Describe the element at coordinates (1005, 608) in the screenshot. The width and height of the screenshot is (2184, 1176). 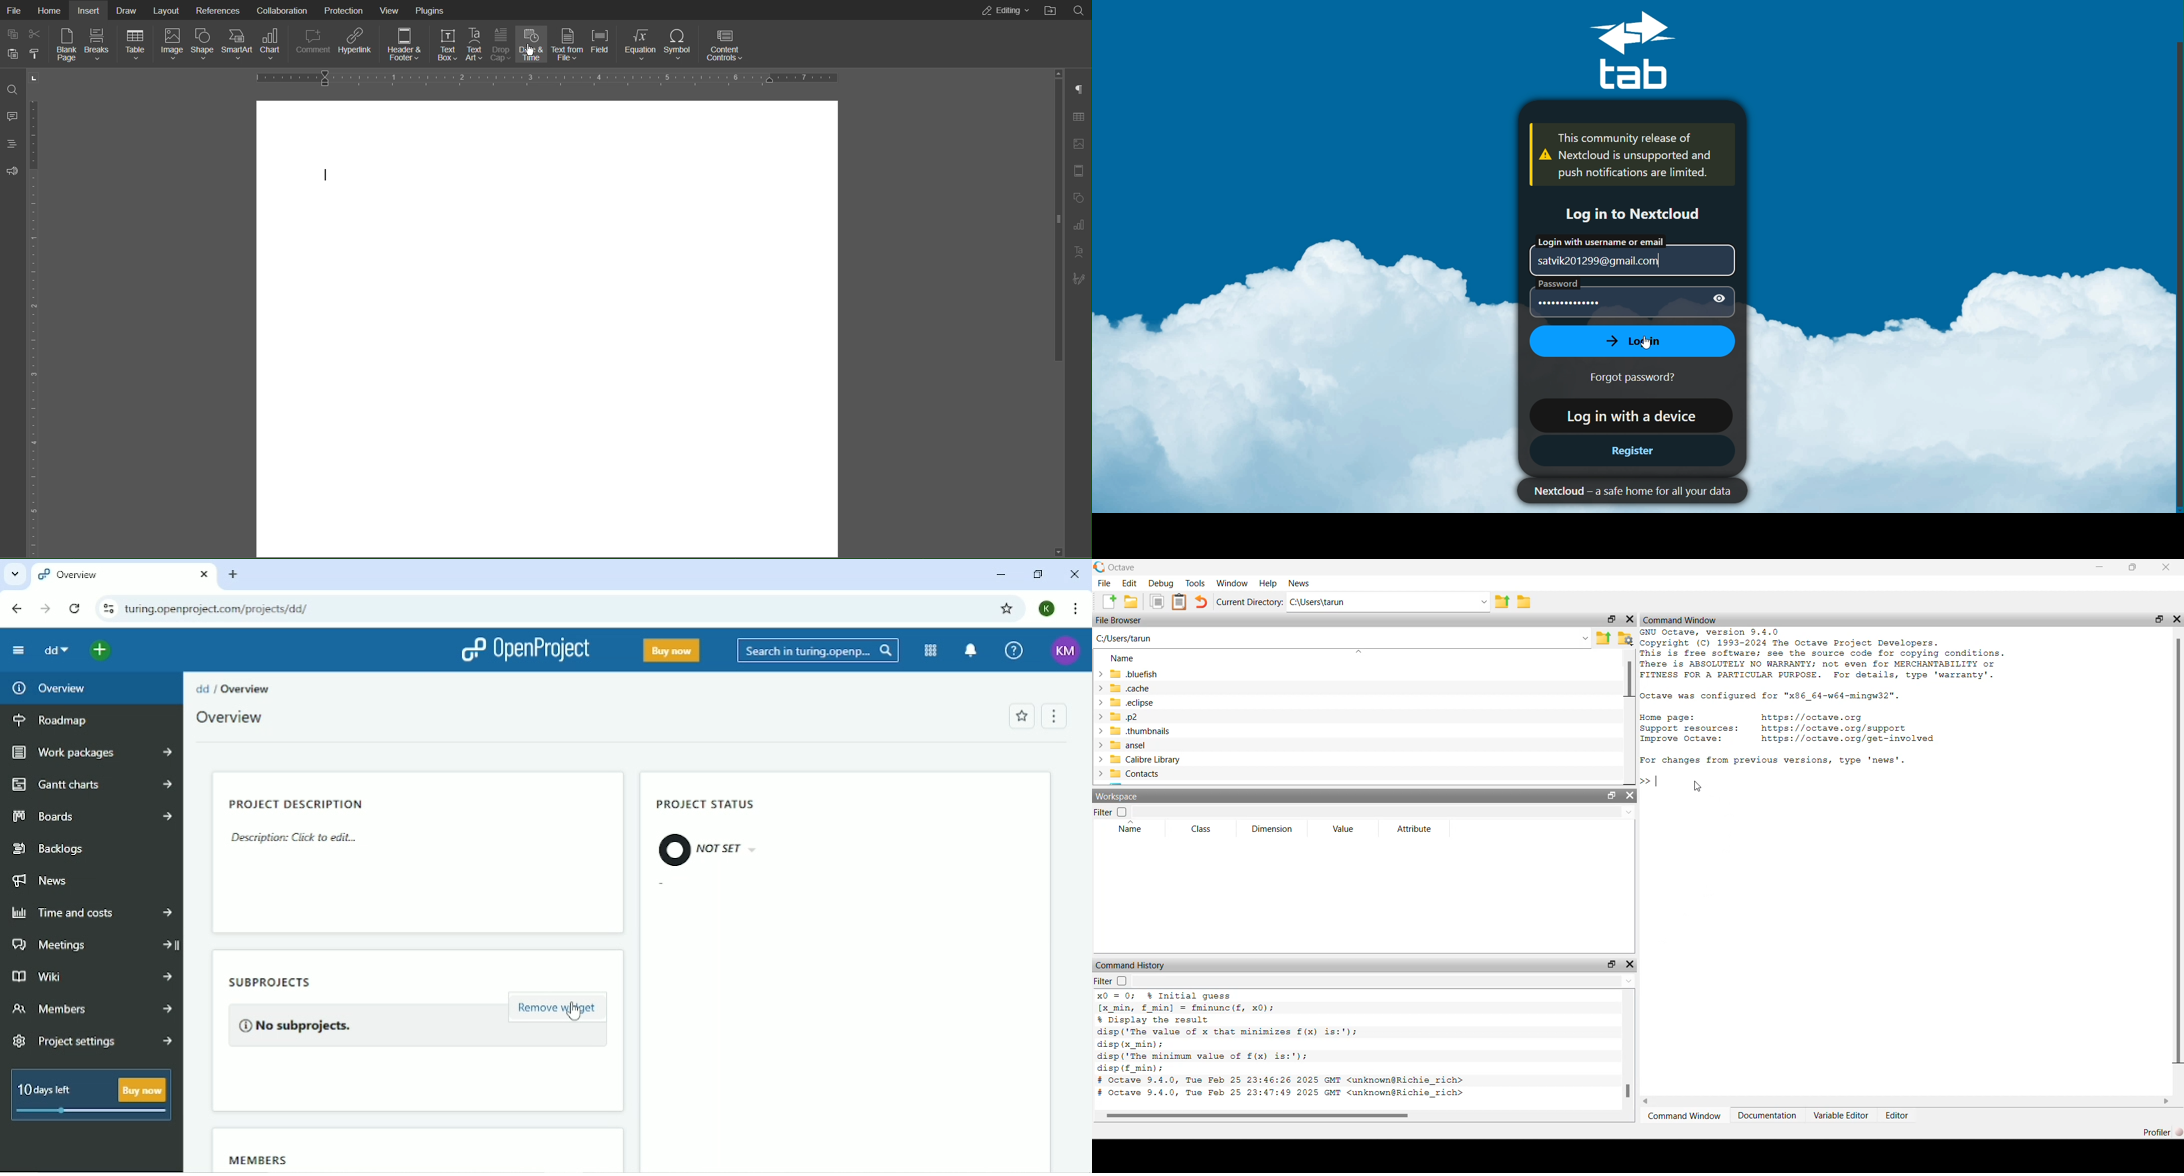
I see `Bookmark this tab` at that location.